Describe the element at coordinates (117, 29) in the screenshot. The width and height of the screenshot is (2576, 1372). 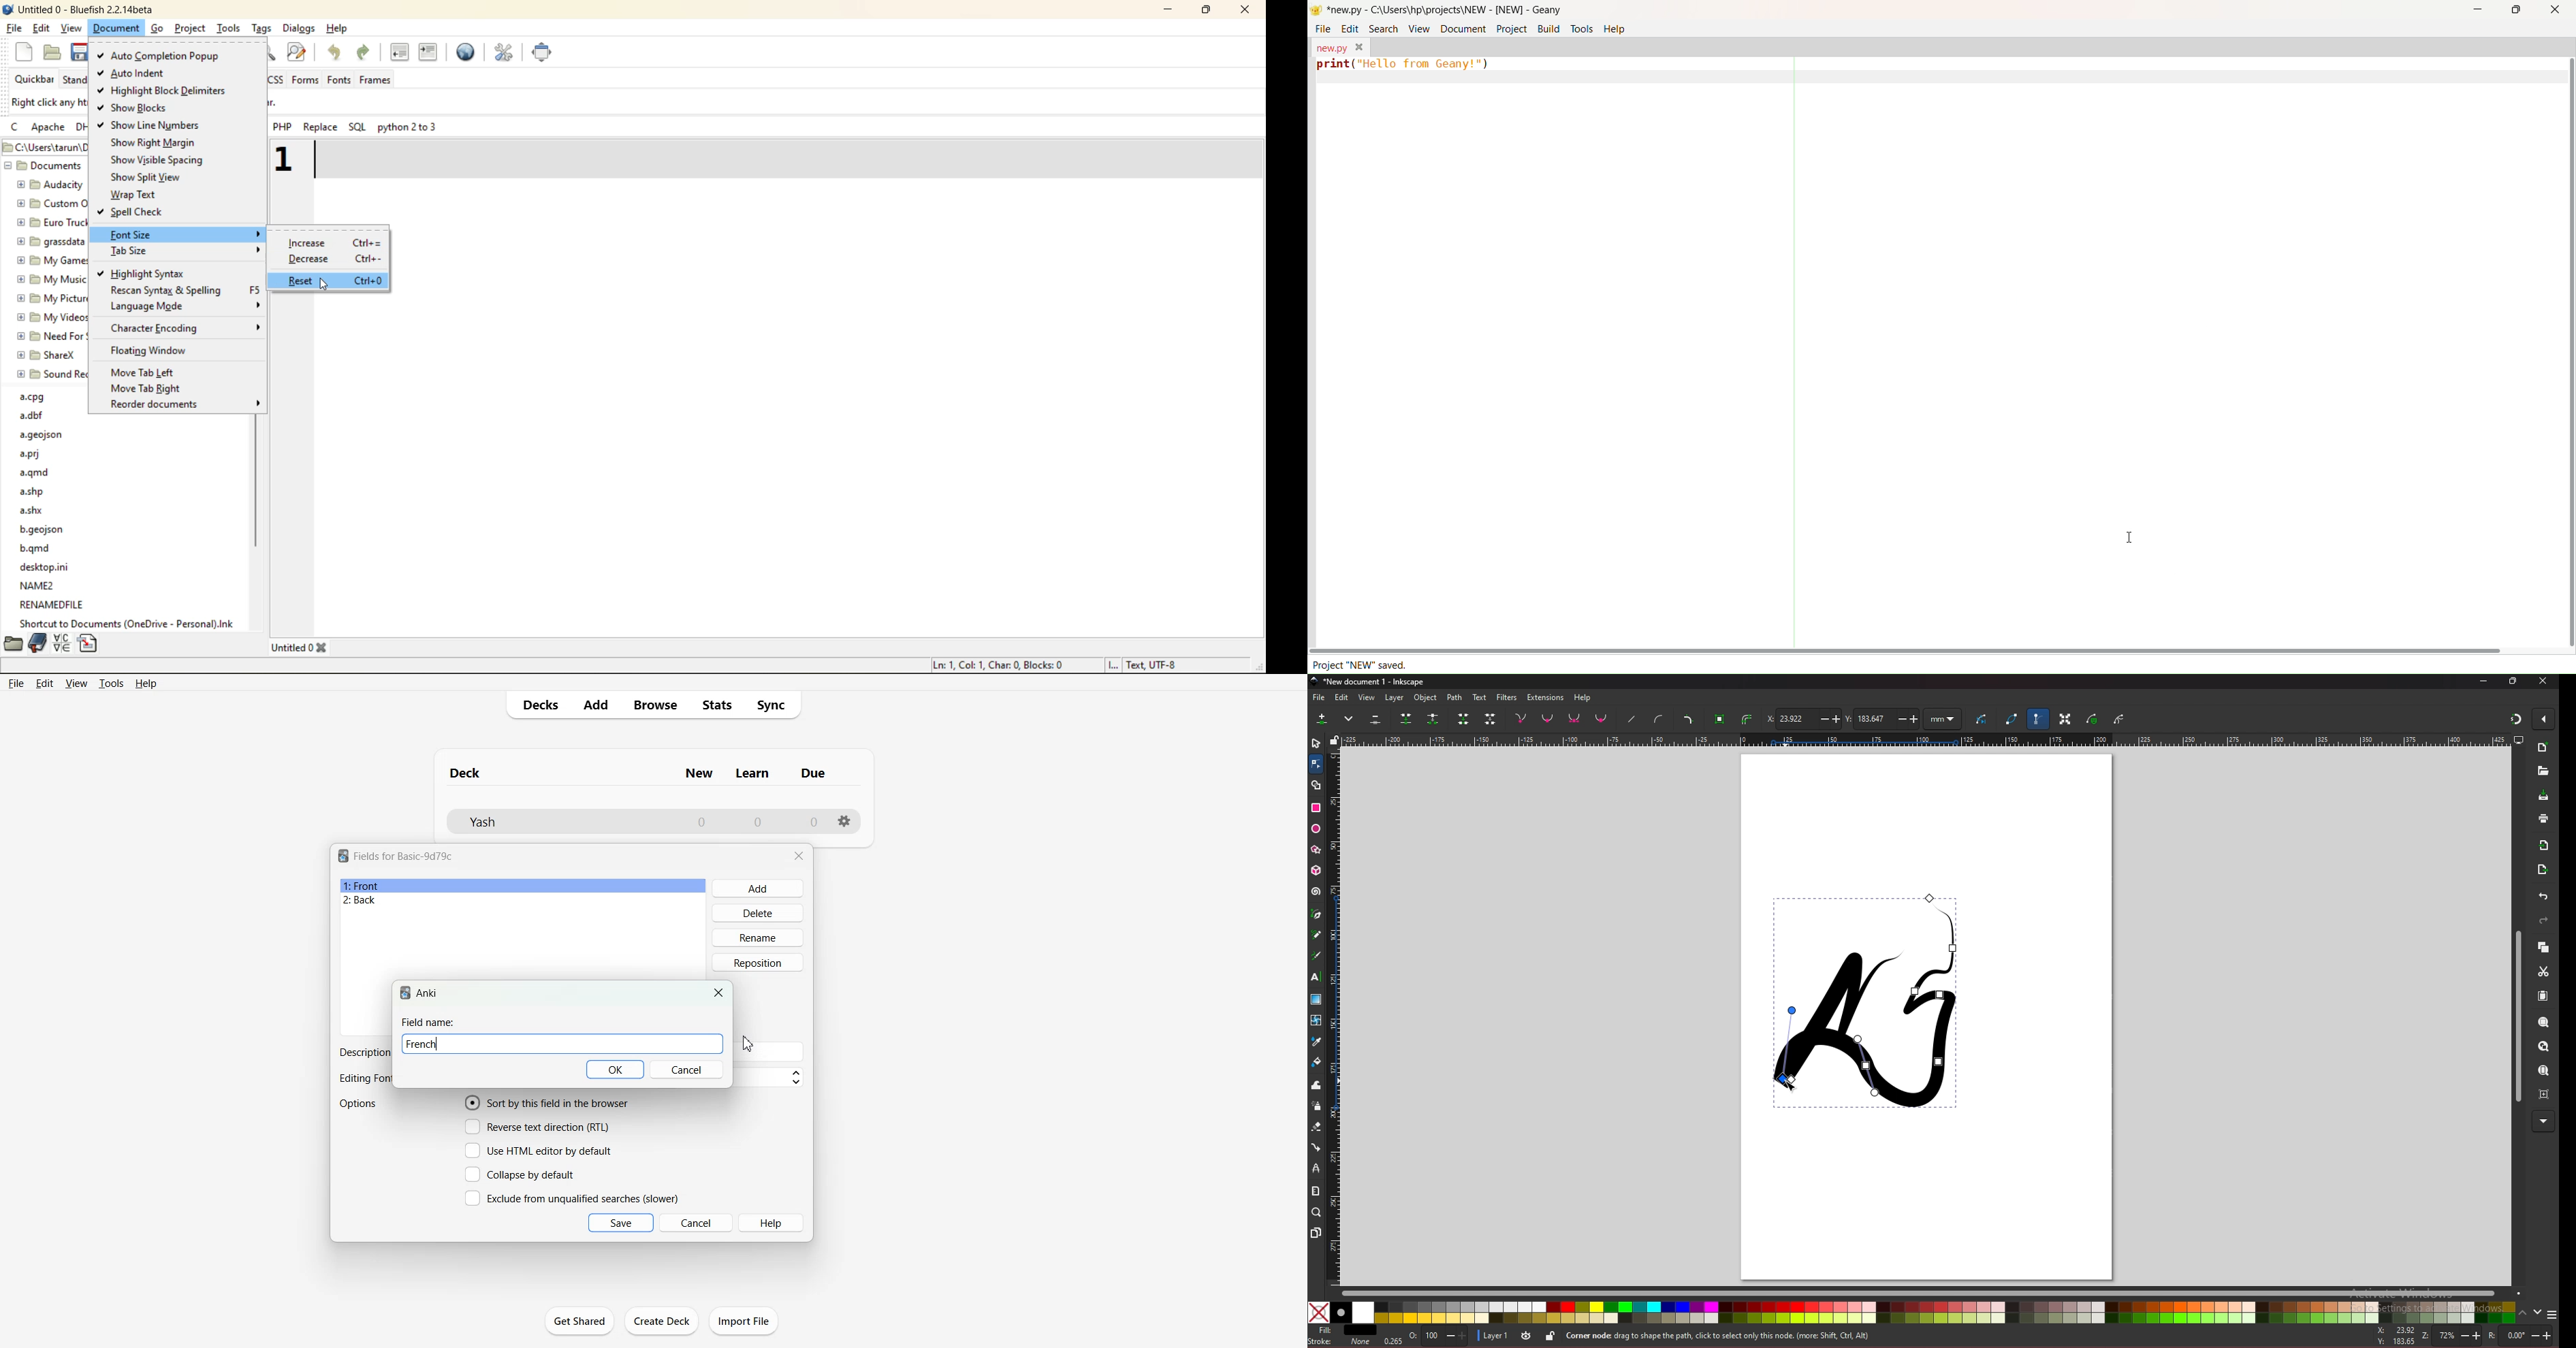
I see `document` at that location.